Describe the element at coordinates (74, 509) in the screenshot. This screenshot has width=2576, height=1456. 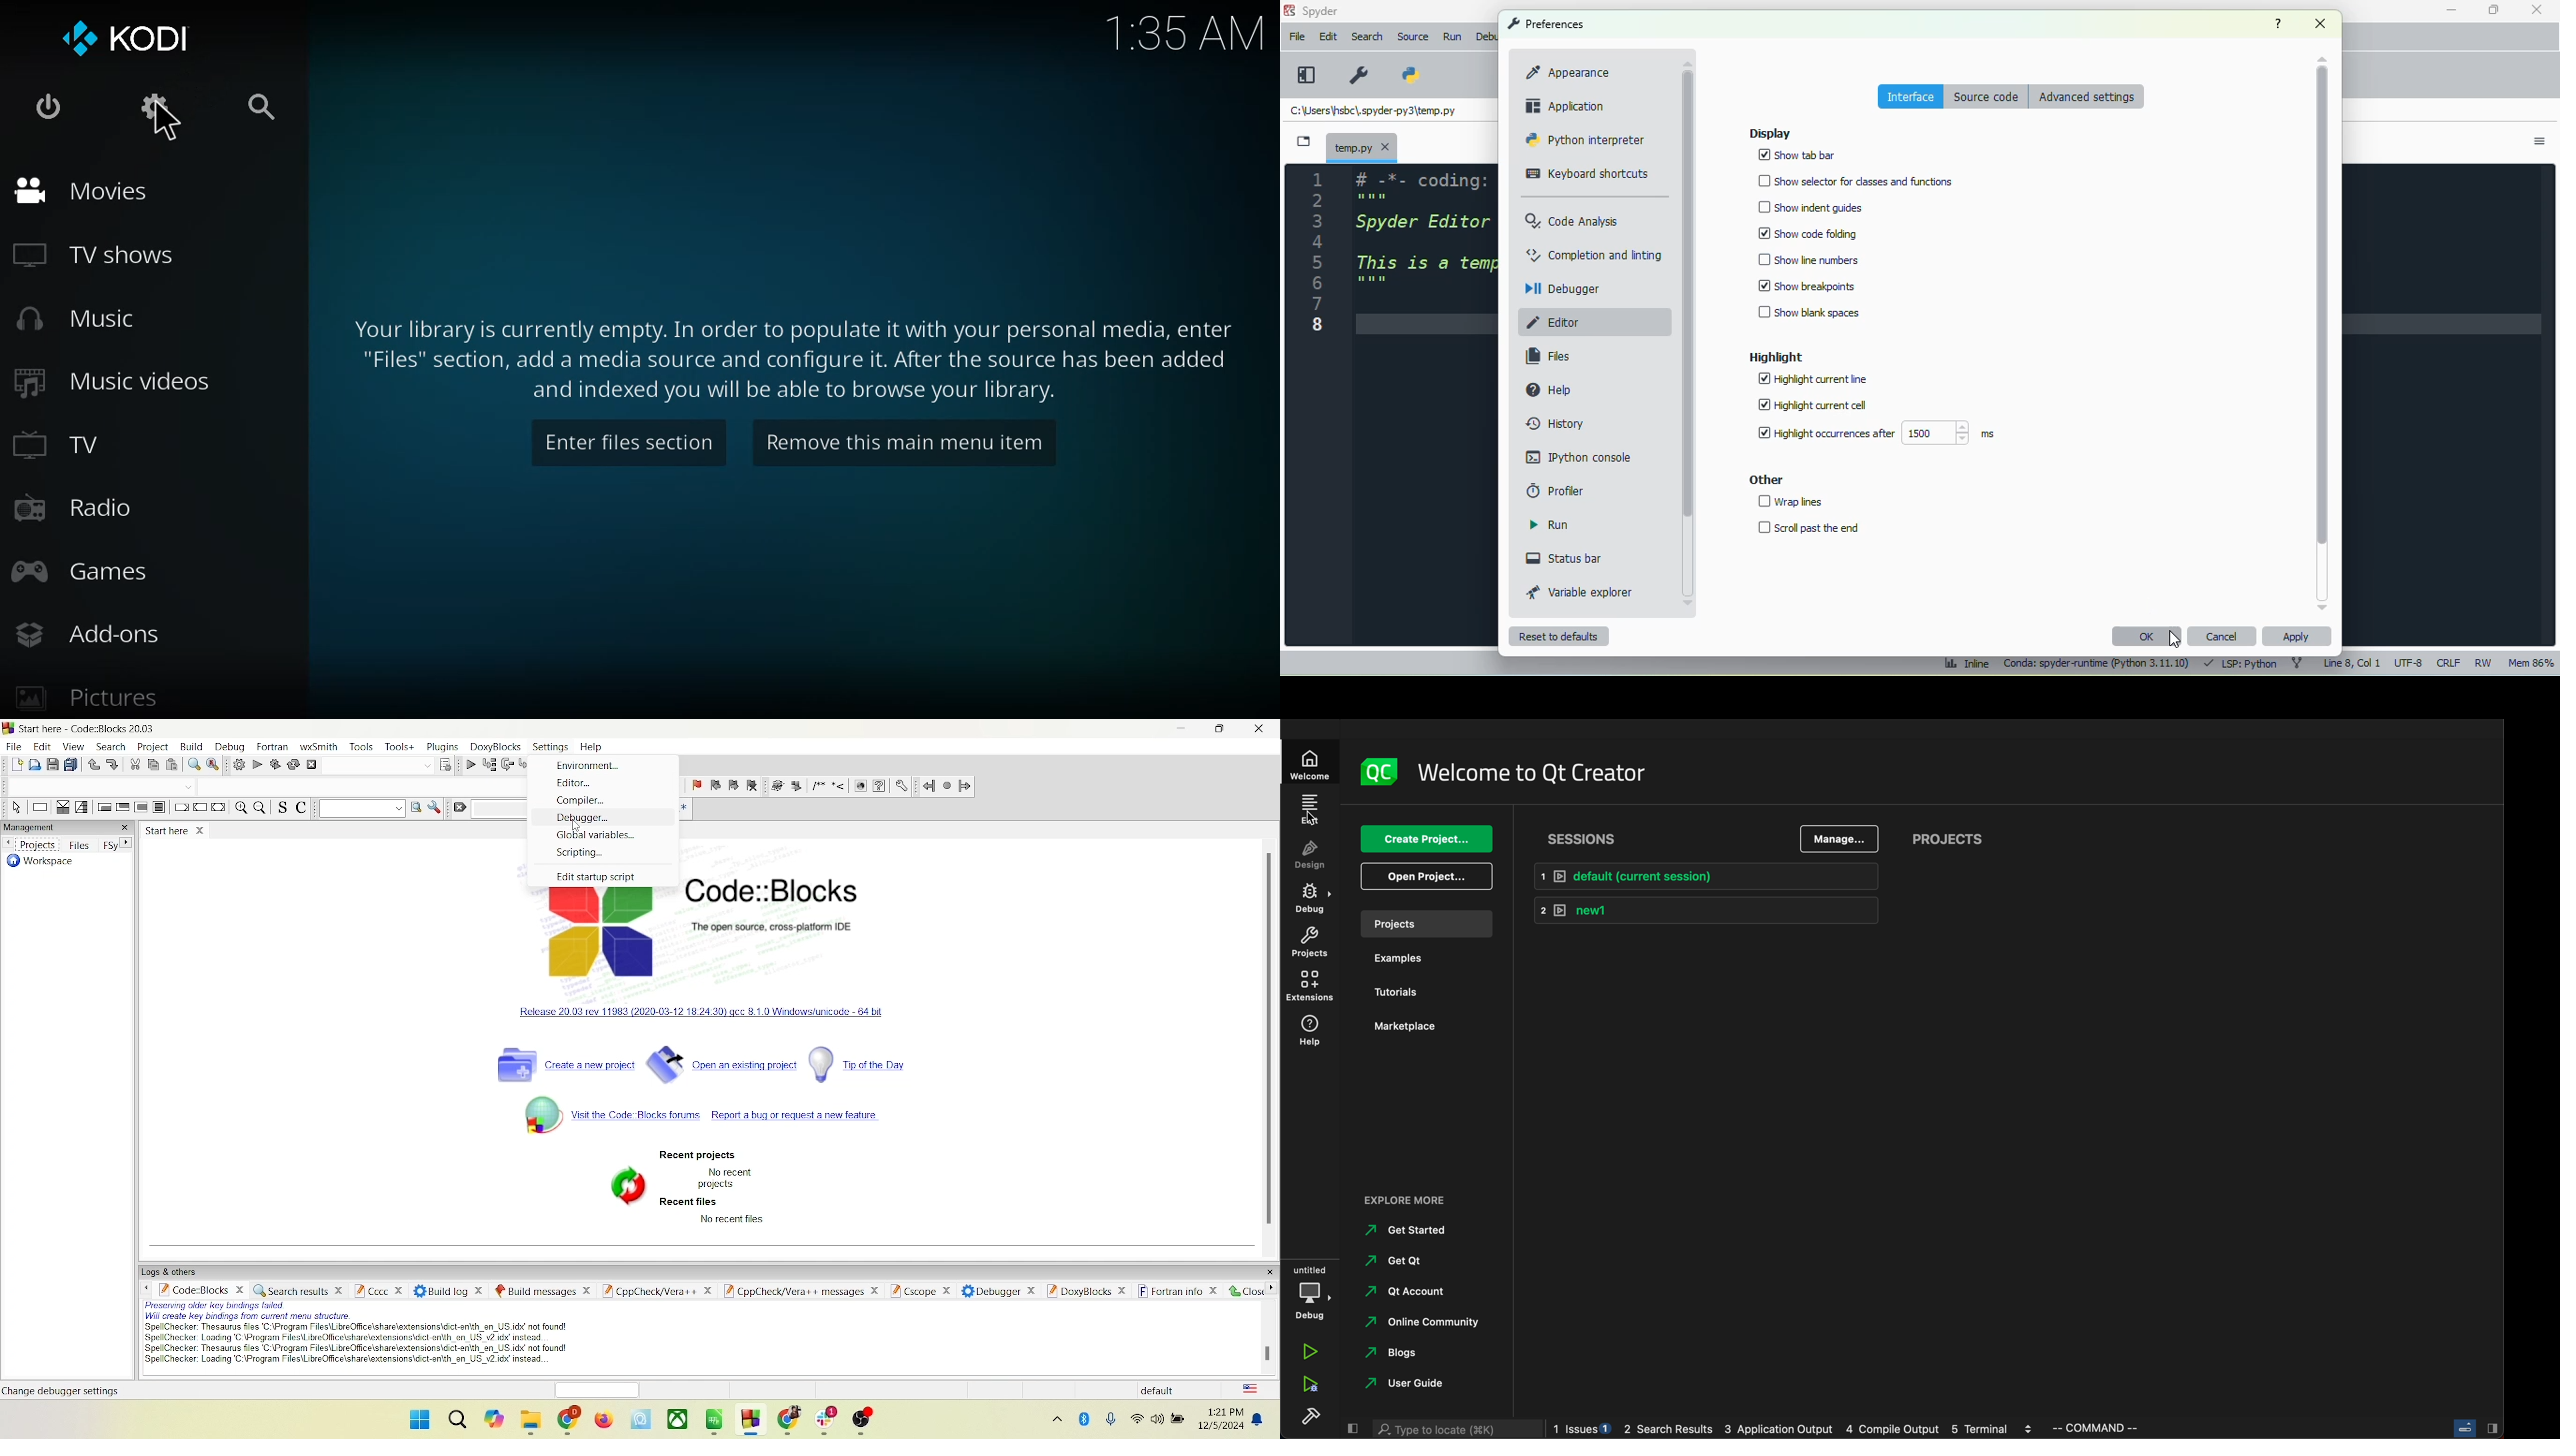
I see `radio` at that location.